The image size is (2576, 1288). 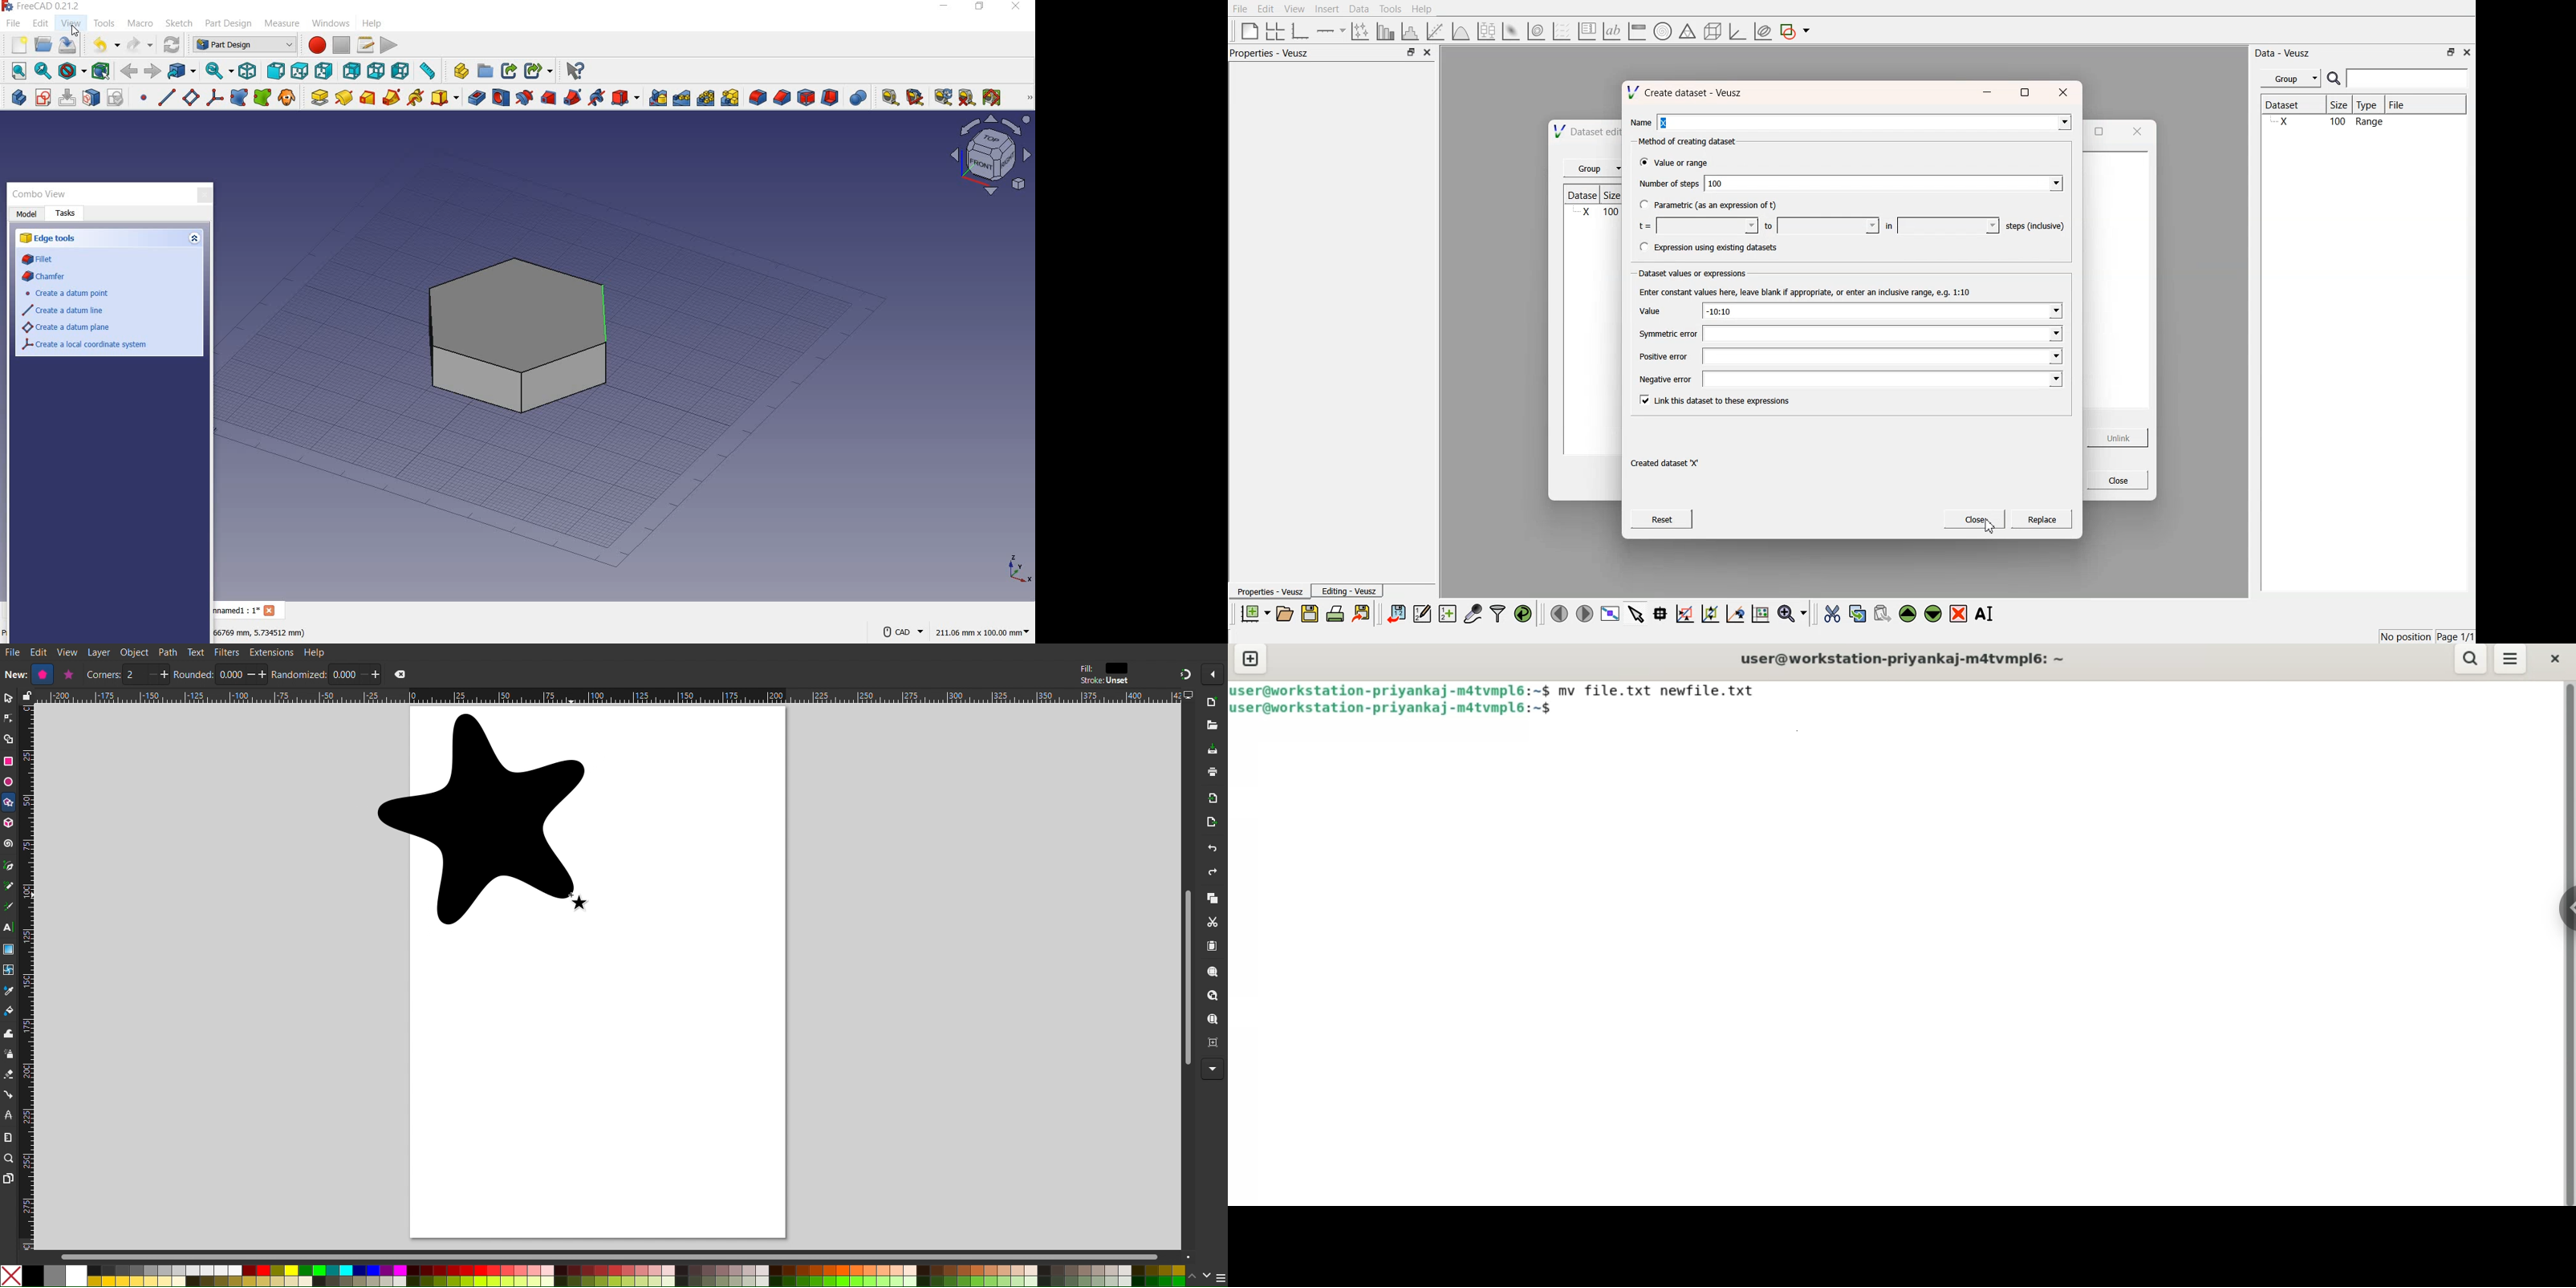 What do you see at coordinates (500, 97) in the screenshot?
I see `hole` at bounding box center [500, 97].